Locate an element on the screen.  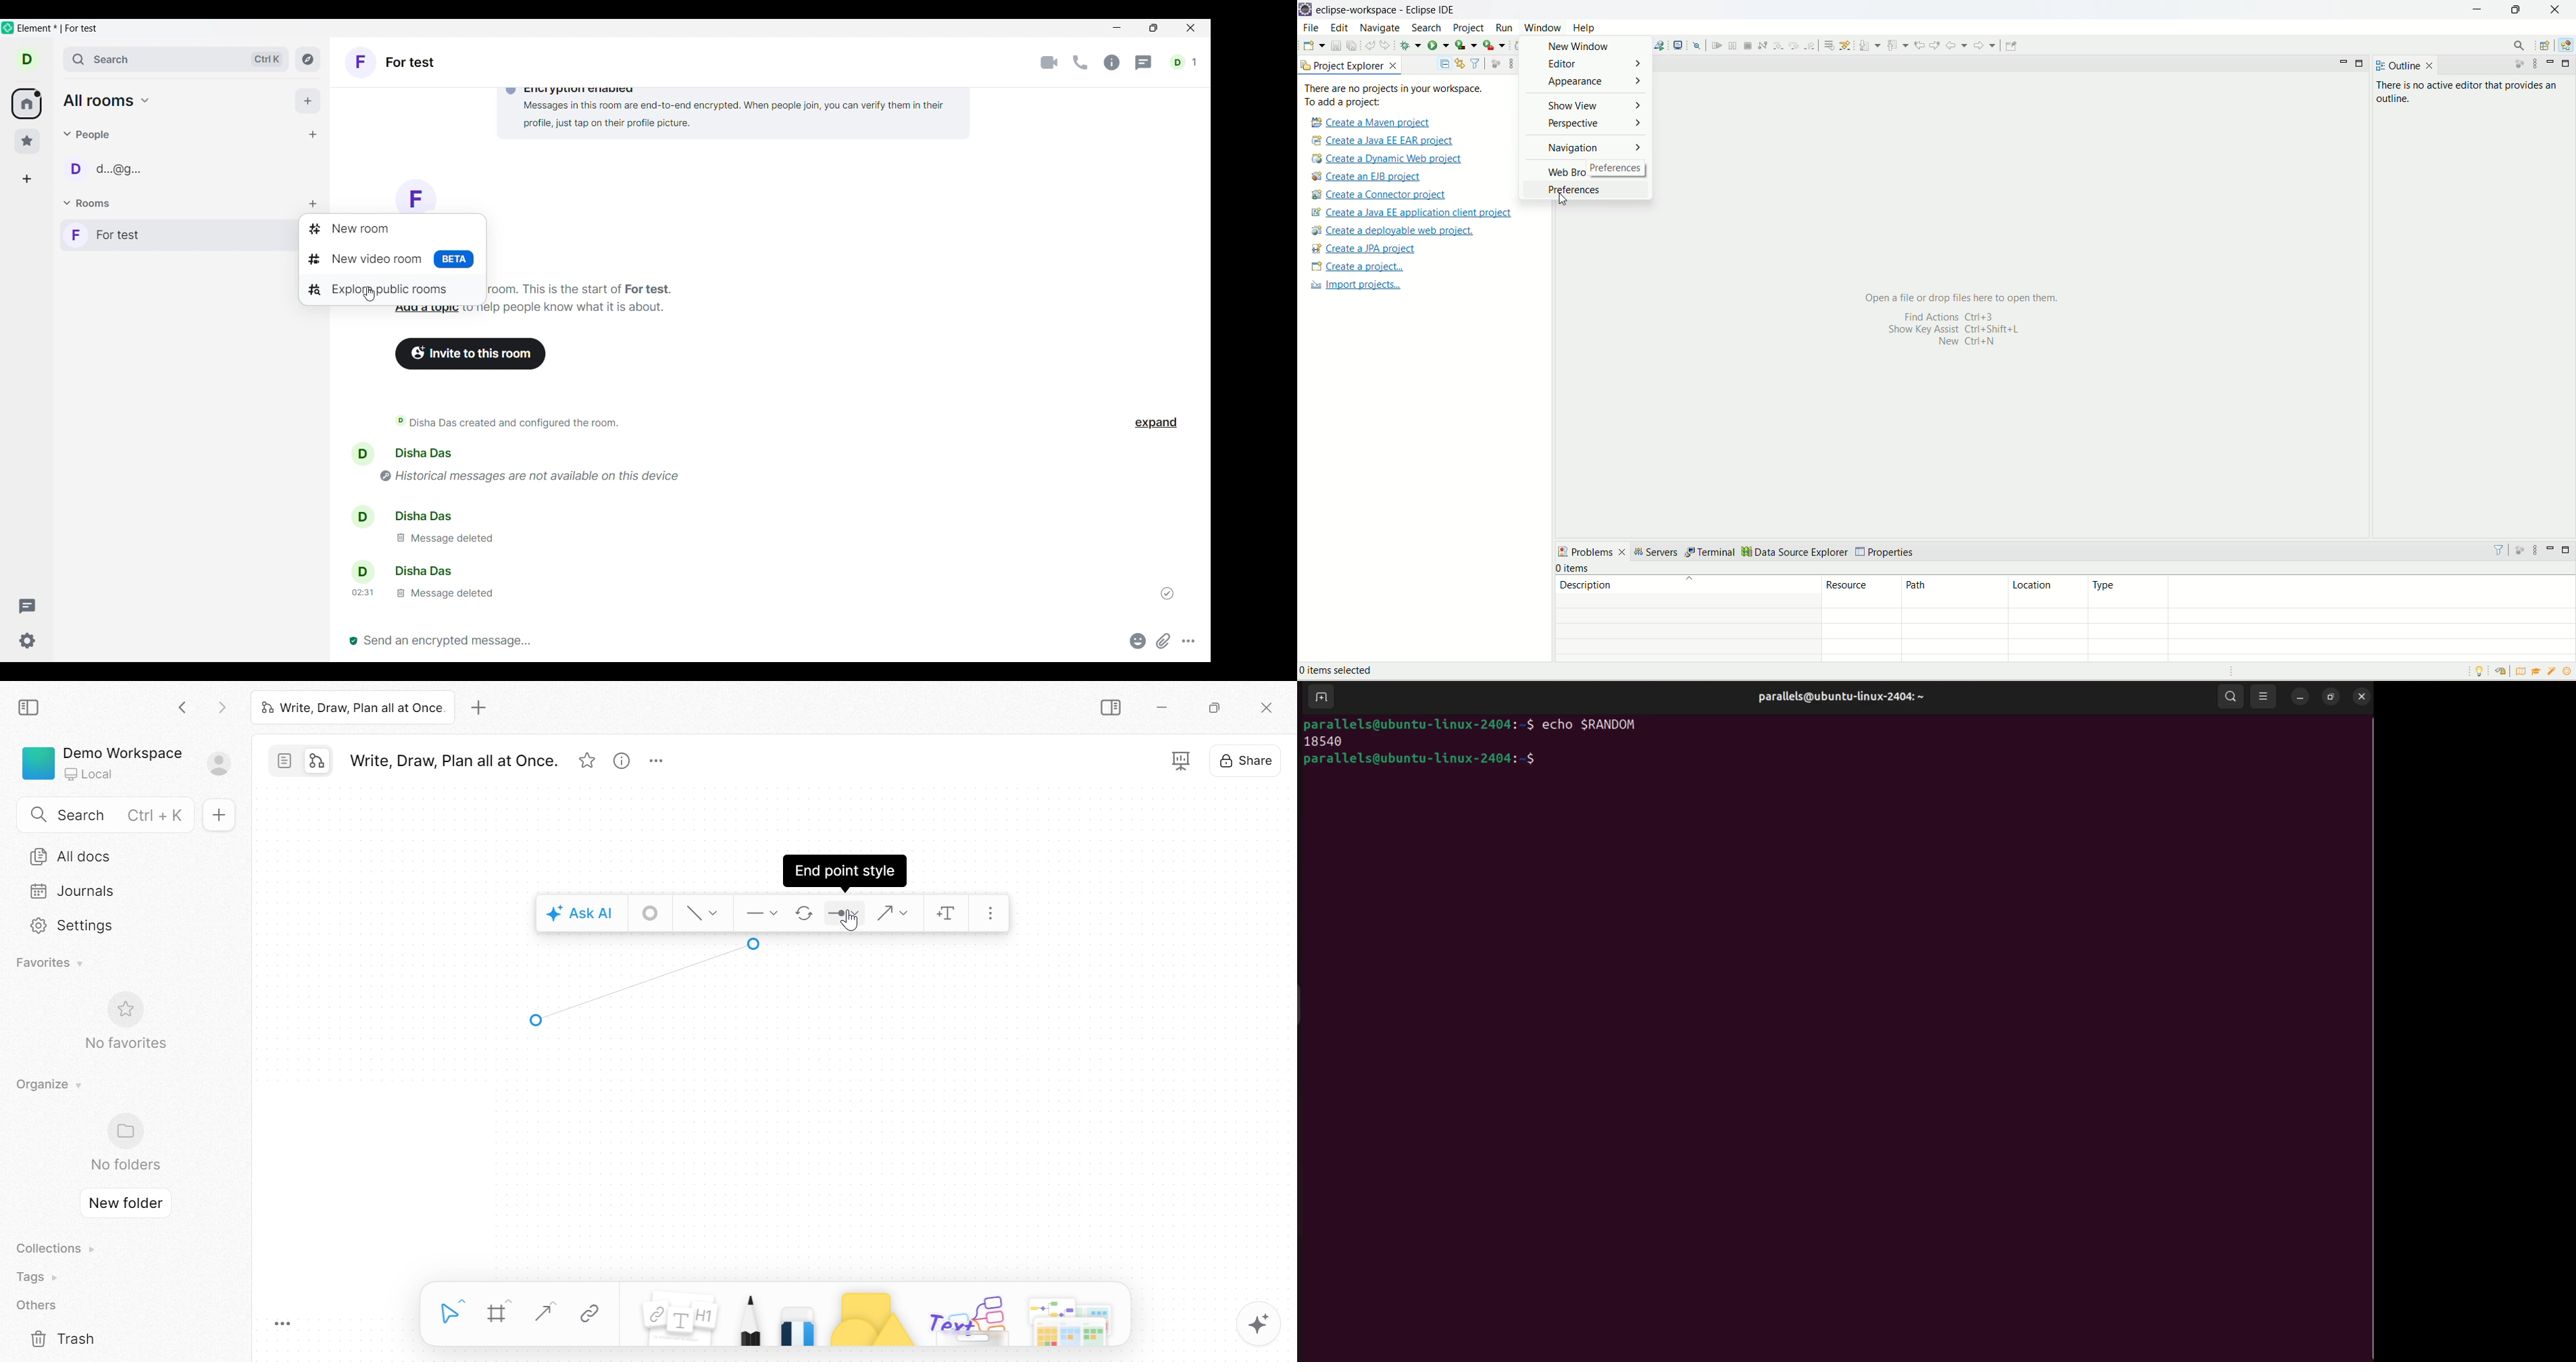
focus on active task is located at coordinates (2515, 65).